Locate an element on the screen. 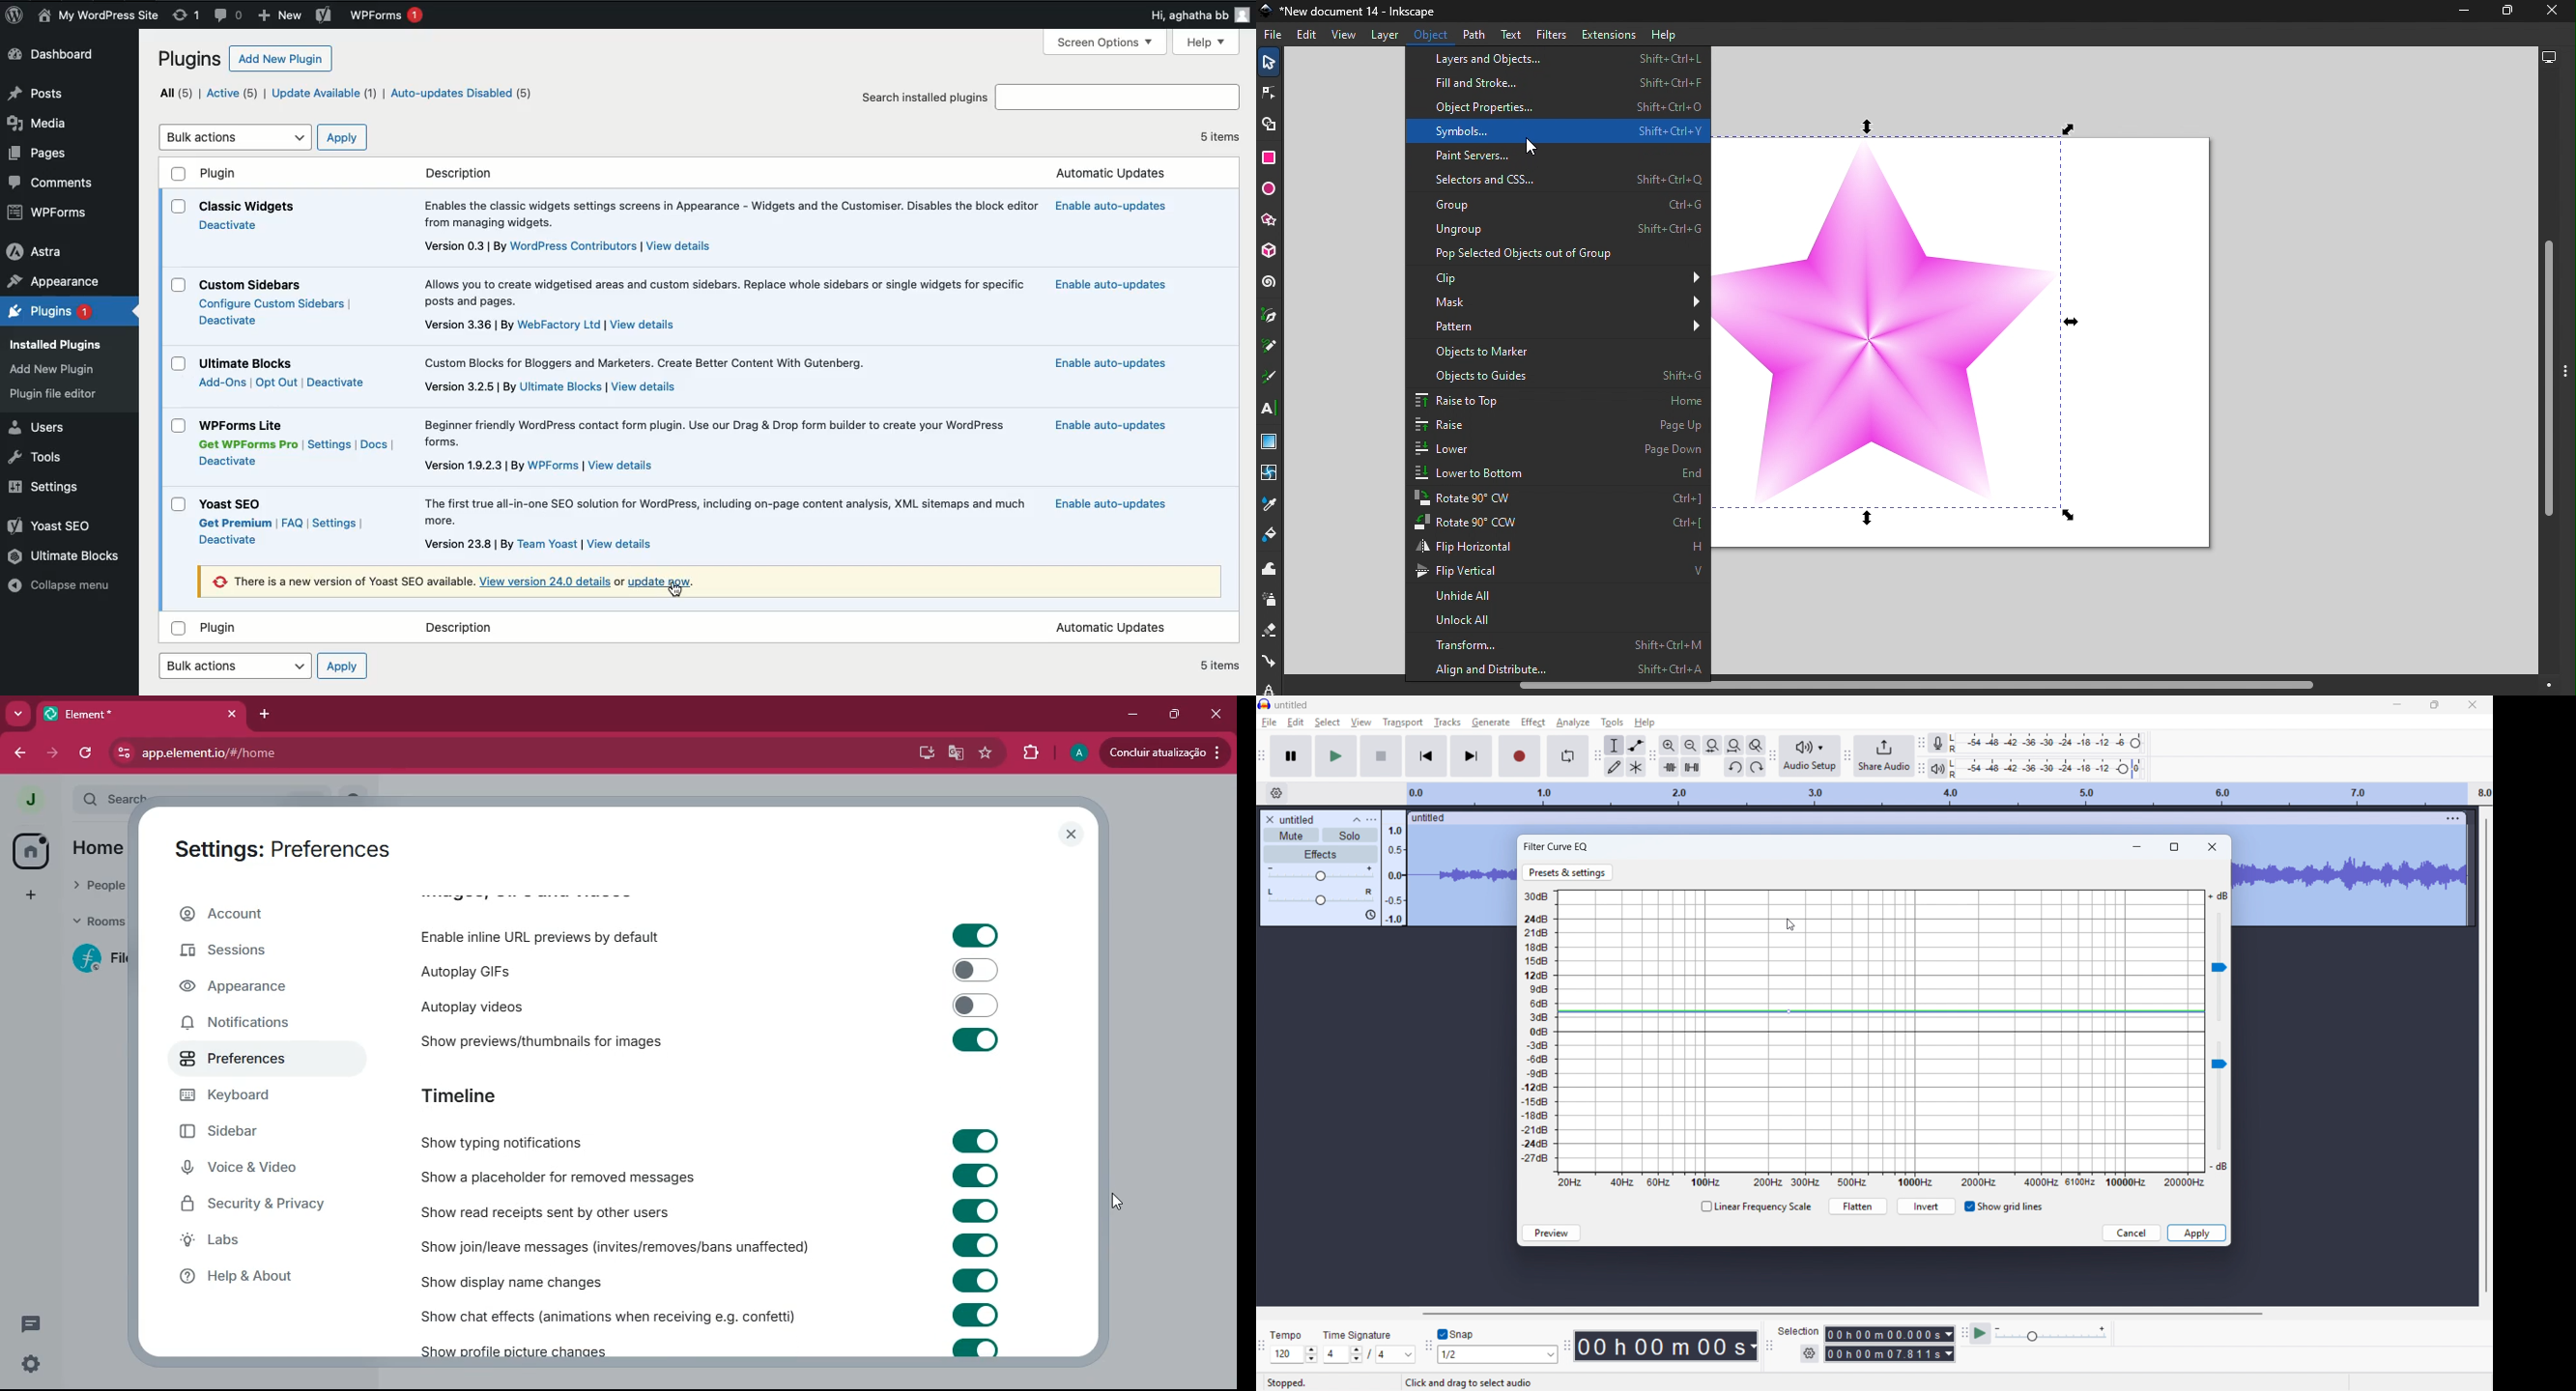 The height and width of the screenshot is (1400, 2576). Paint servers is located at coordinates (1556, 156).